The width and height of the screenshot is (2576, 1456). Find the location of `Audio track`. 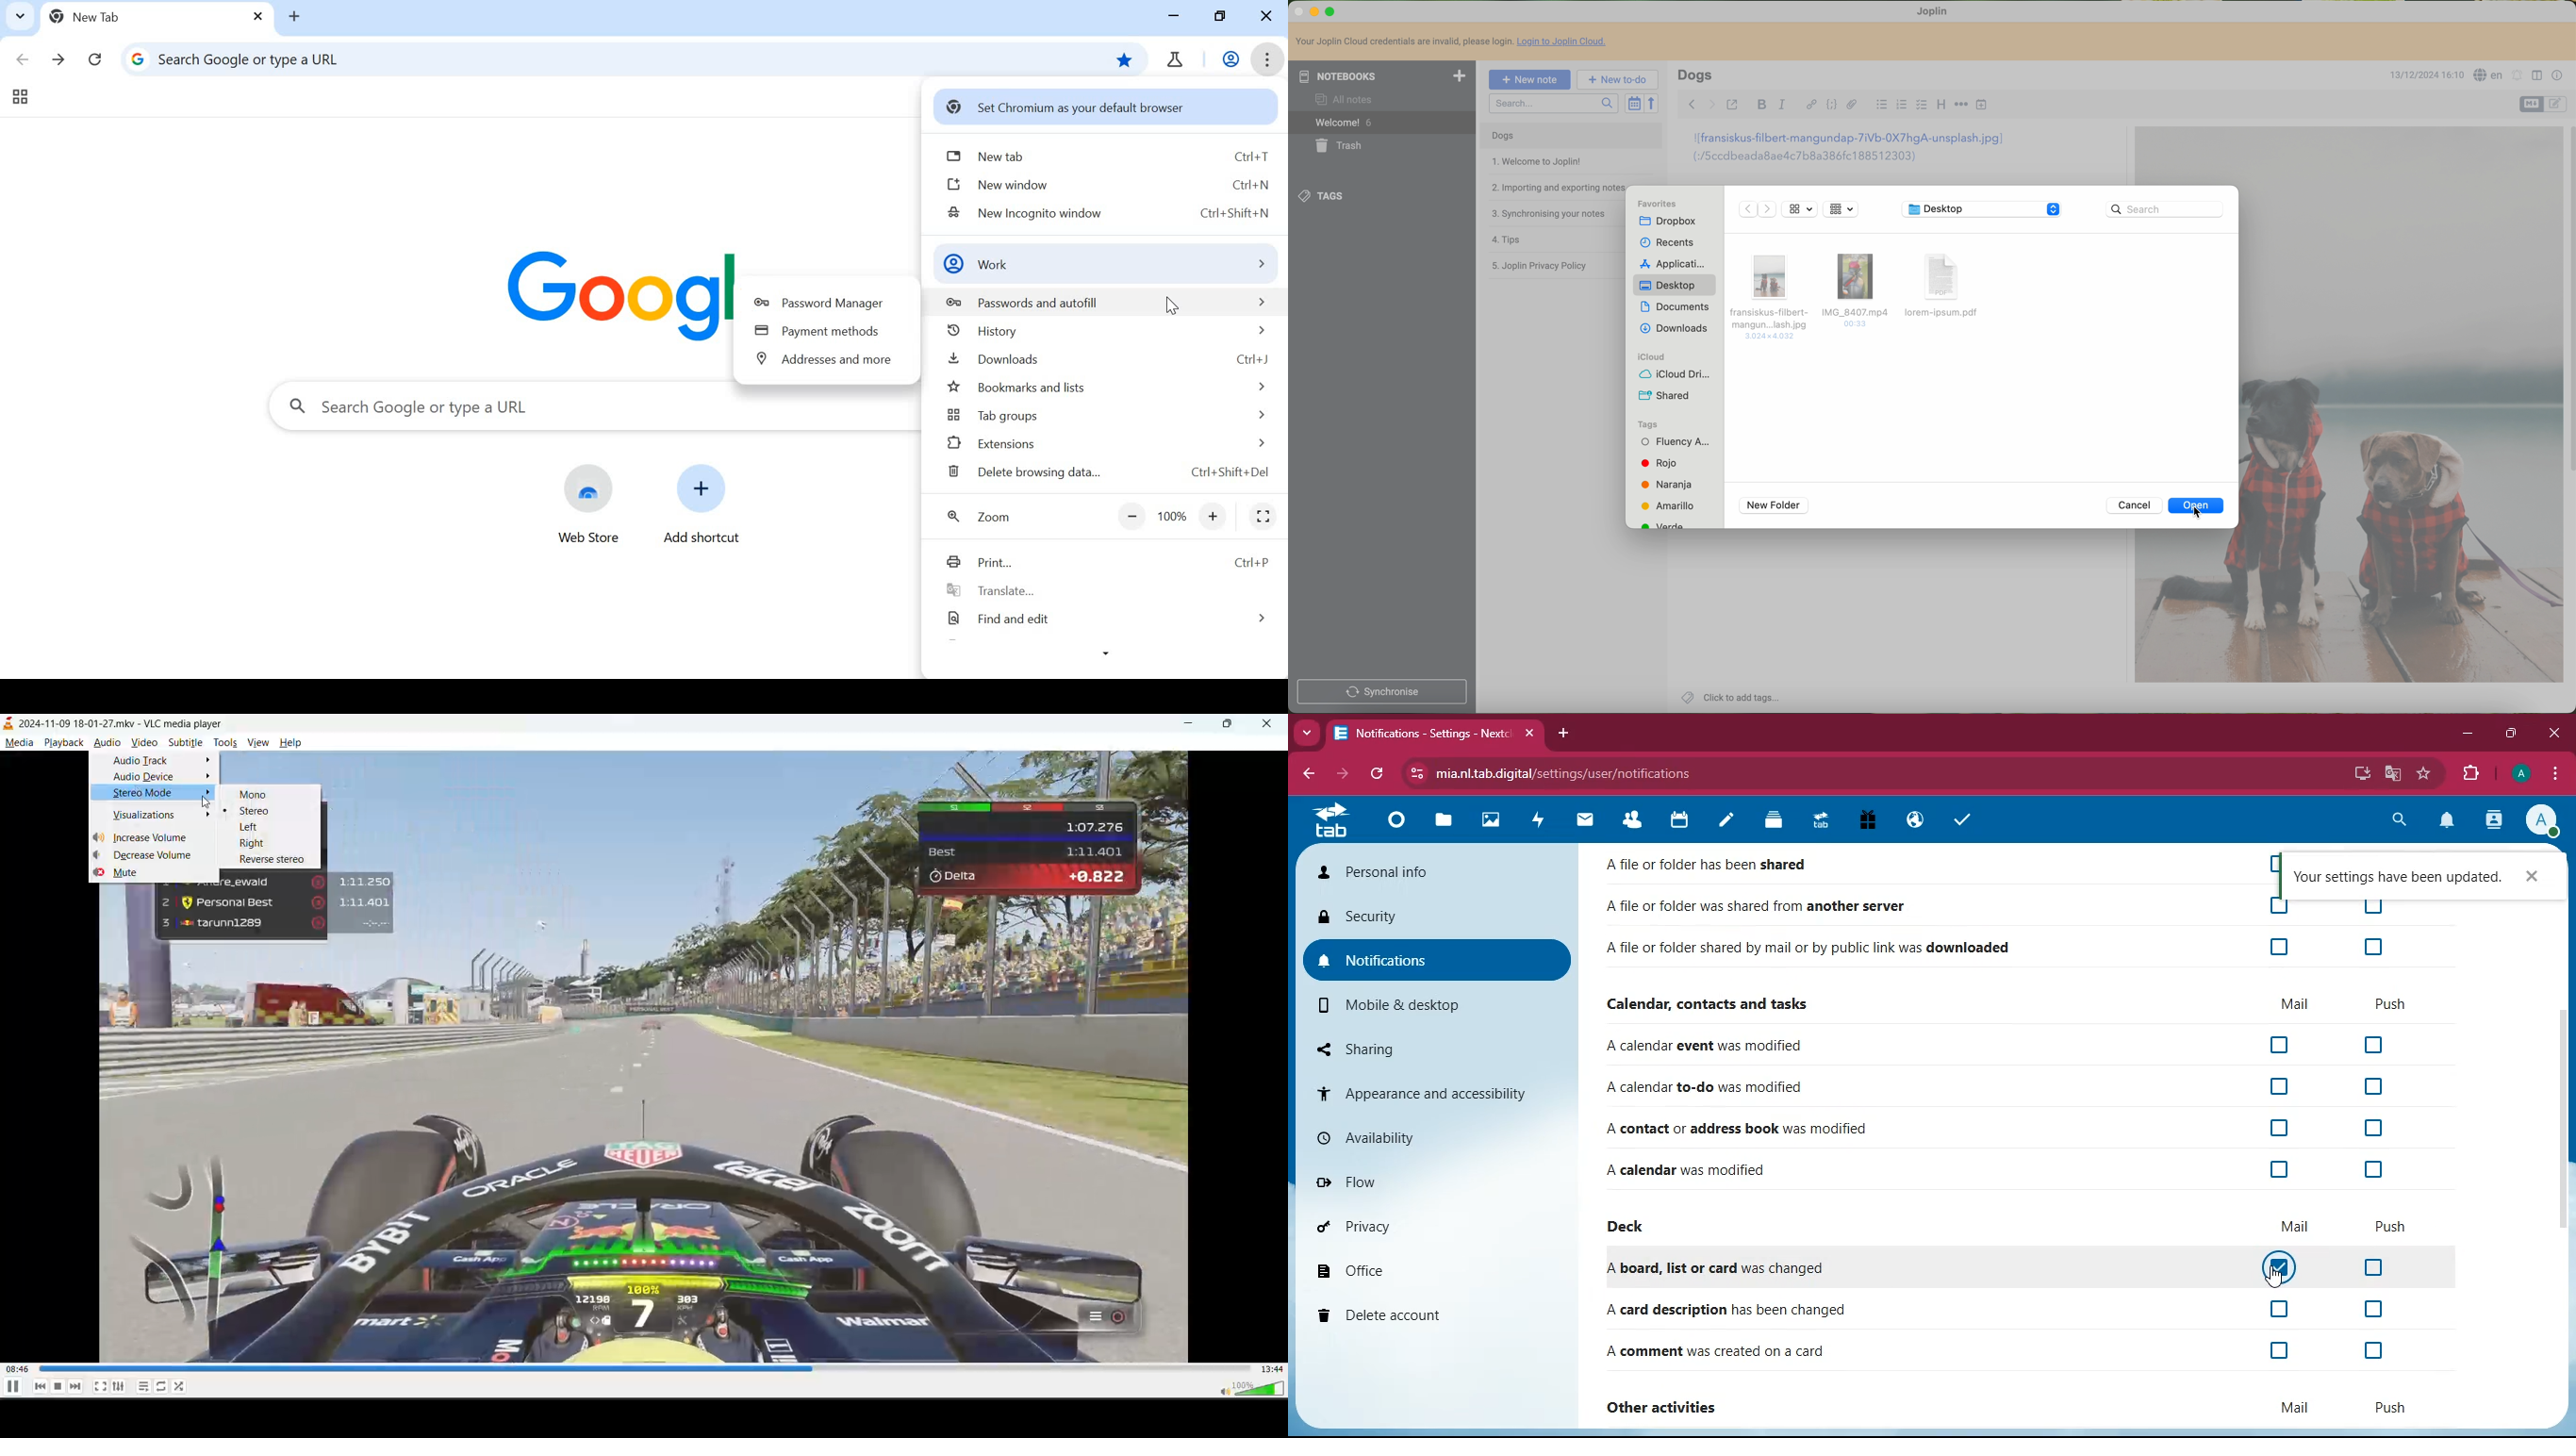

Audio track is located at coordinates (154, 759).